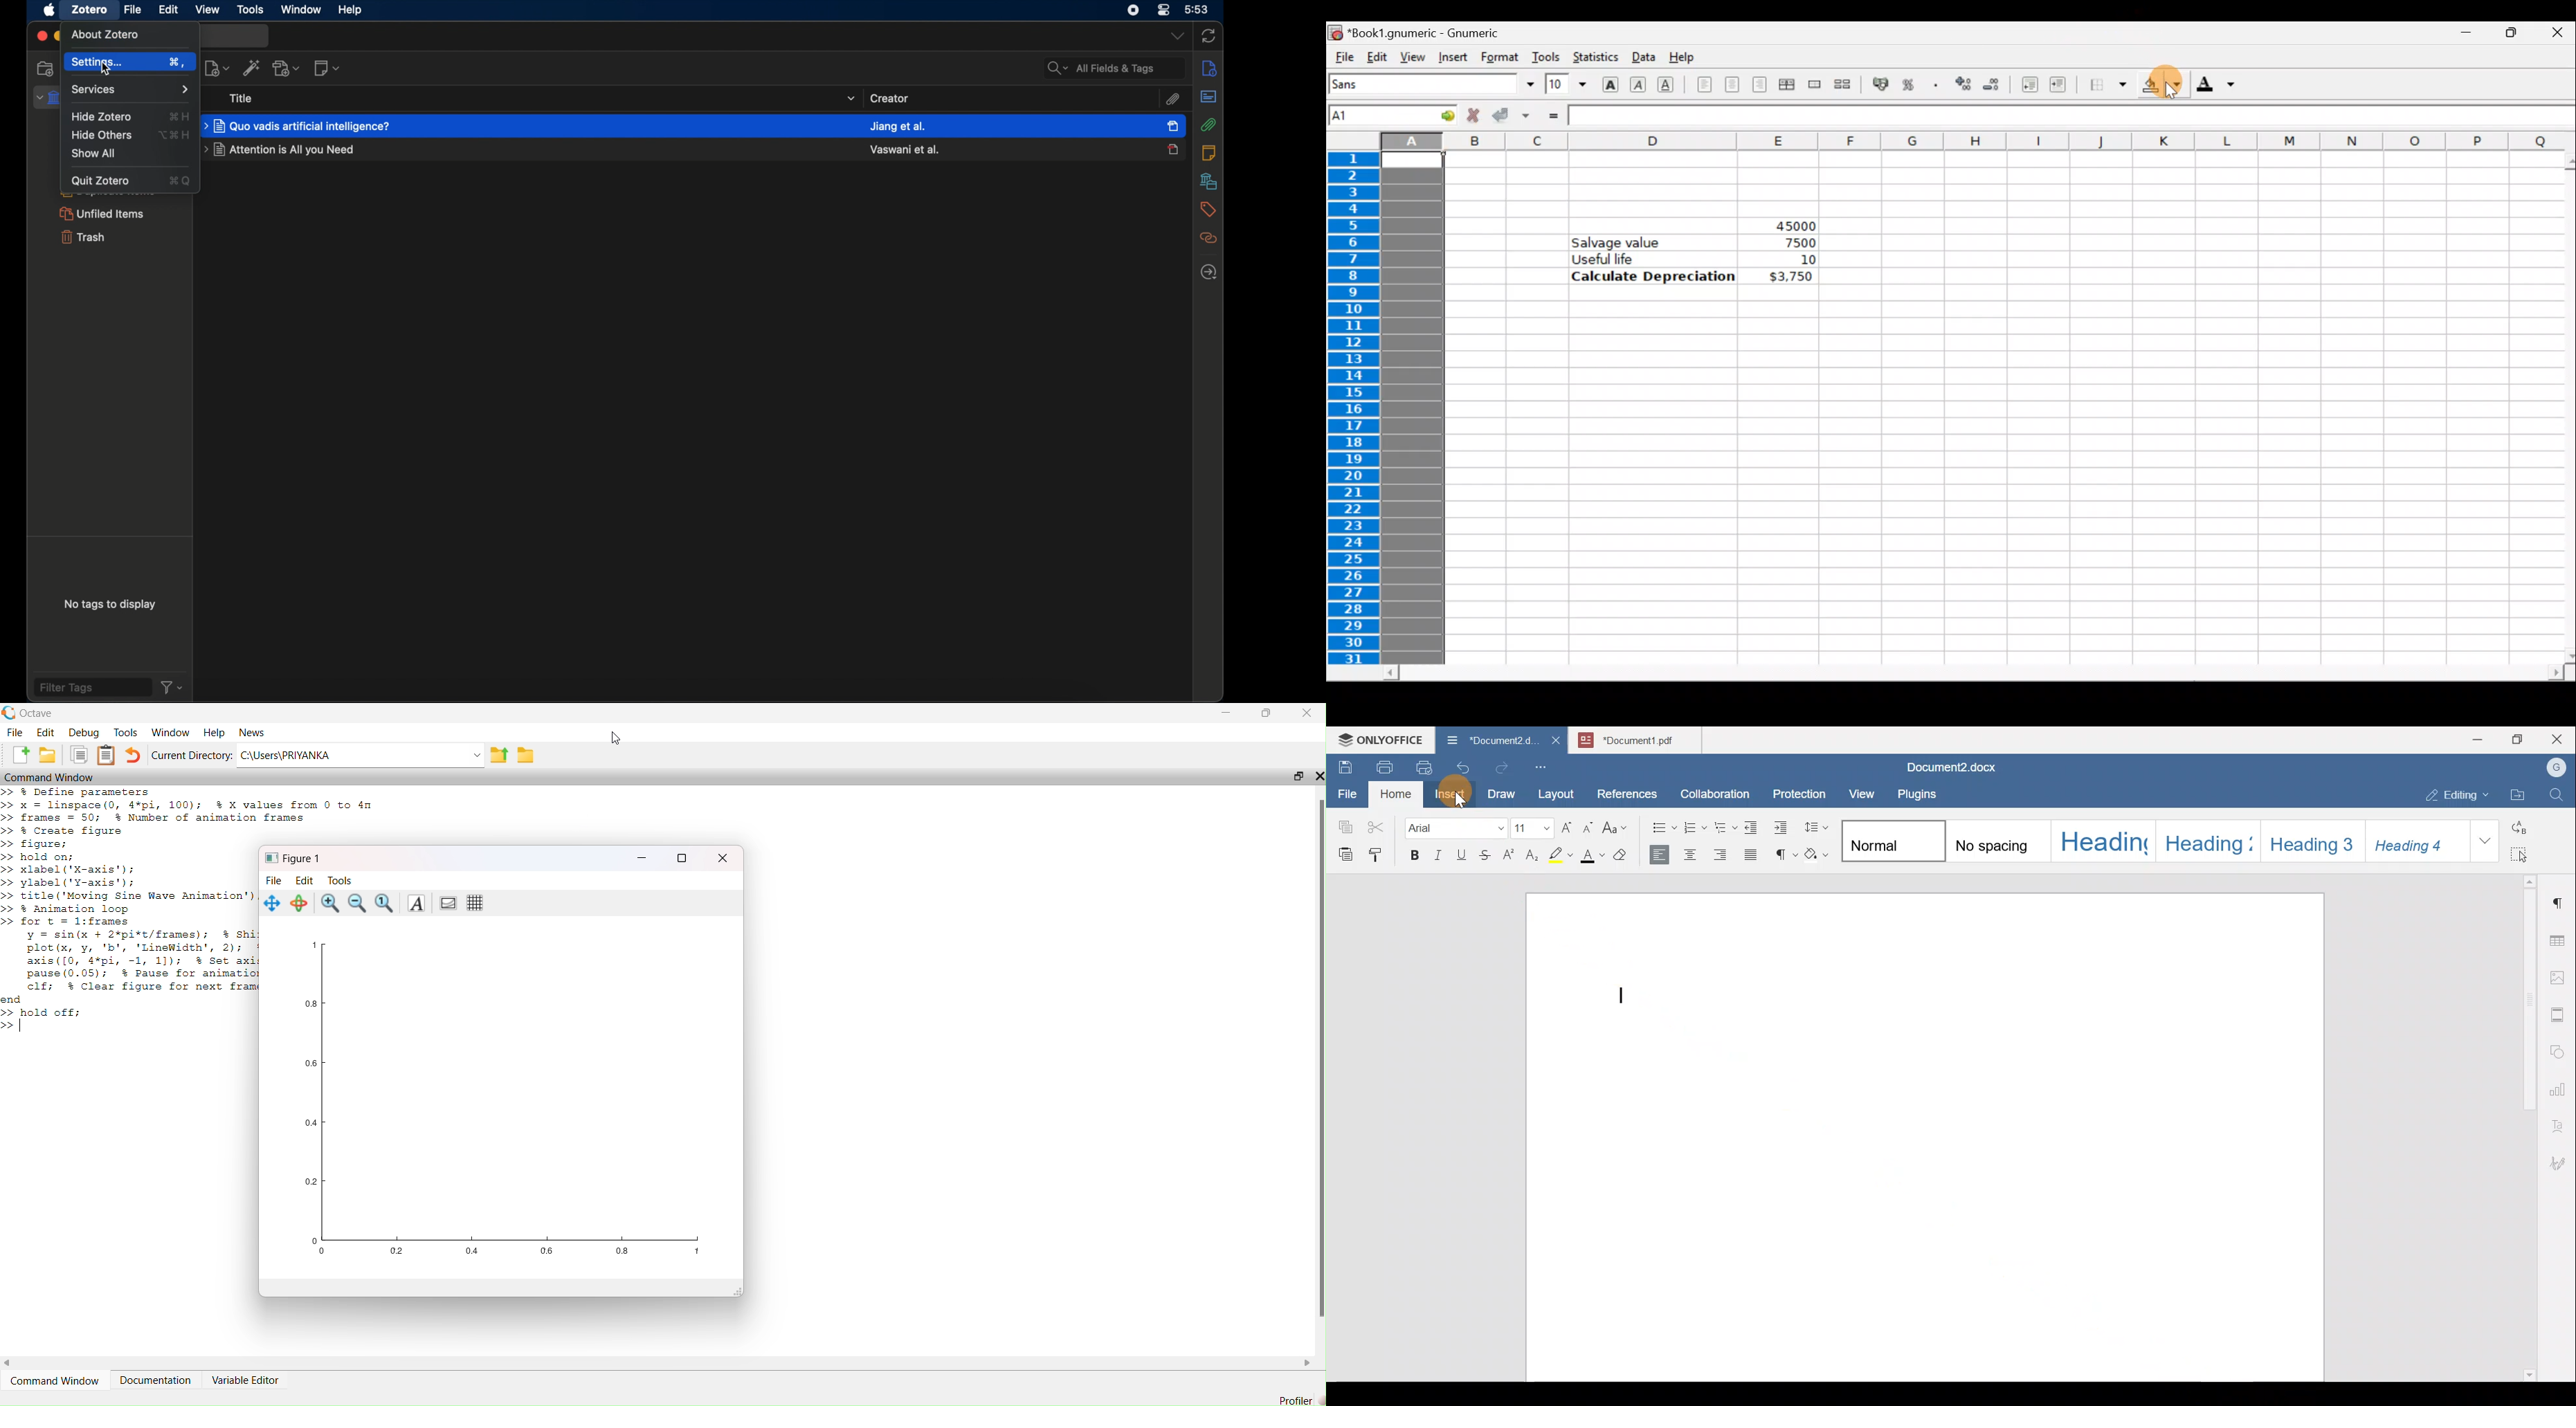 This screenshot has height=1428, width=2576. I want to click on Working area, so click(1928, 1135).